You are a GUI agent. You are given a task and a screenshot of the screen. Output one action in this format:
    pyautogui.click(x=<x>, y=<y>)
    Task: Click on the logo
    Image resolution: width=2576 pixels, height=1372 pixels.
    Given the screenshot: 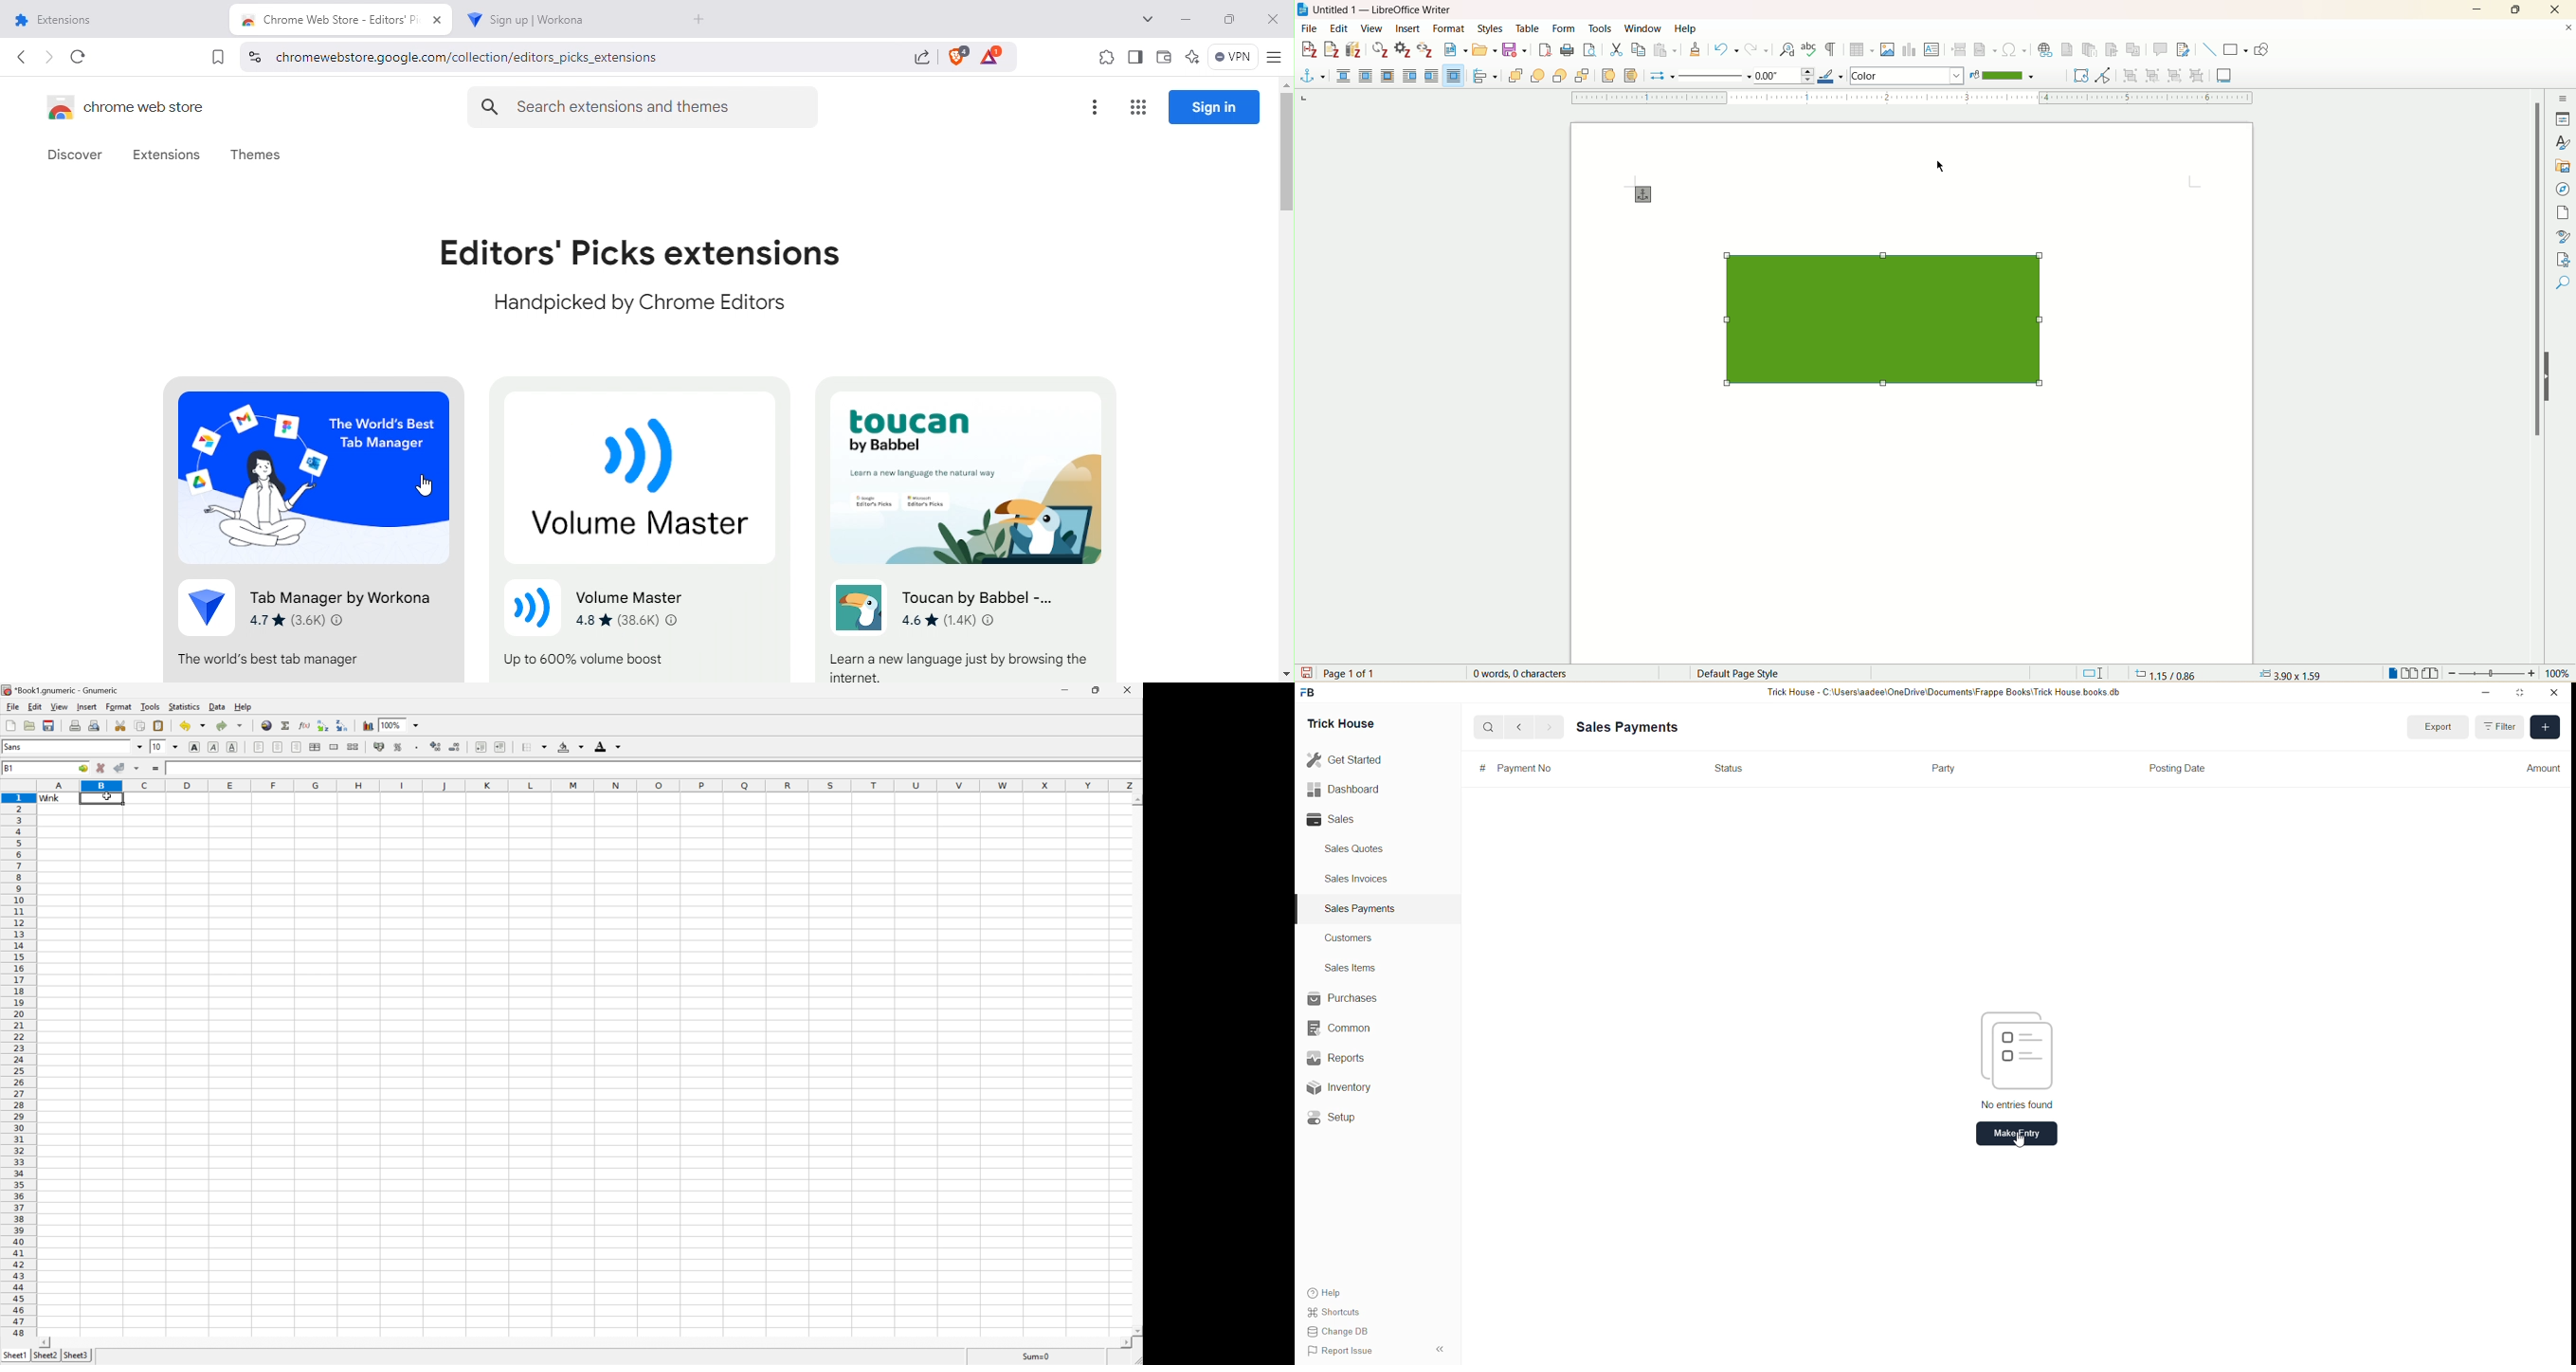 What is the action you would take?
    pyautogui.click(x=1303, y=10)
    